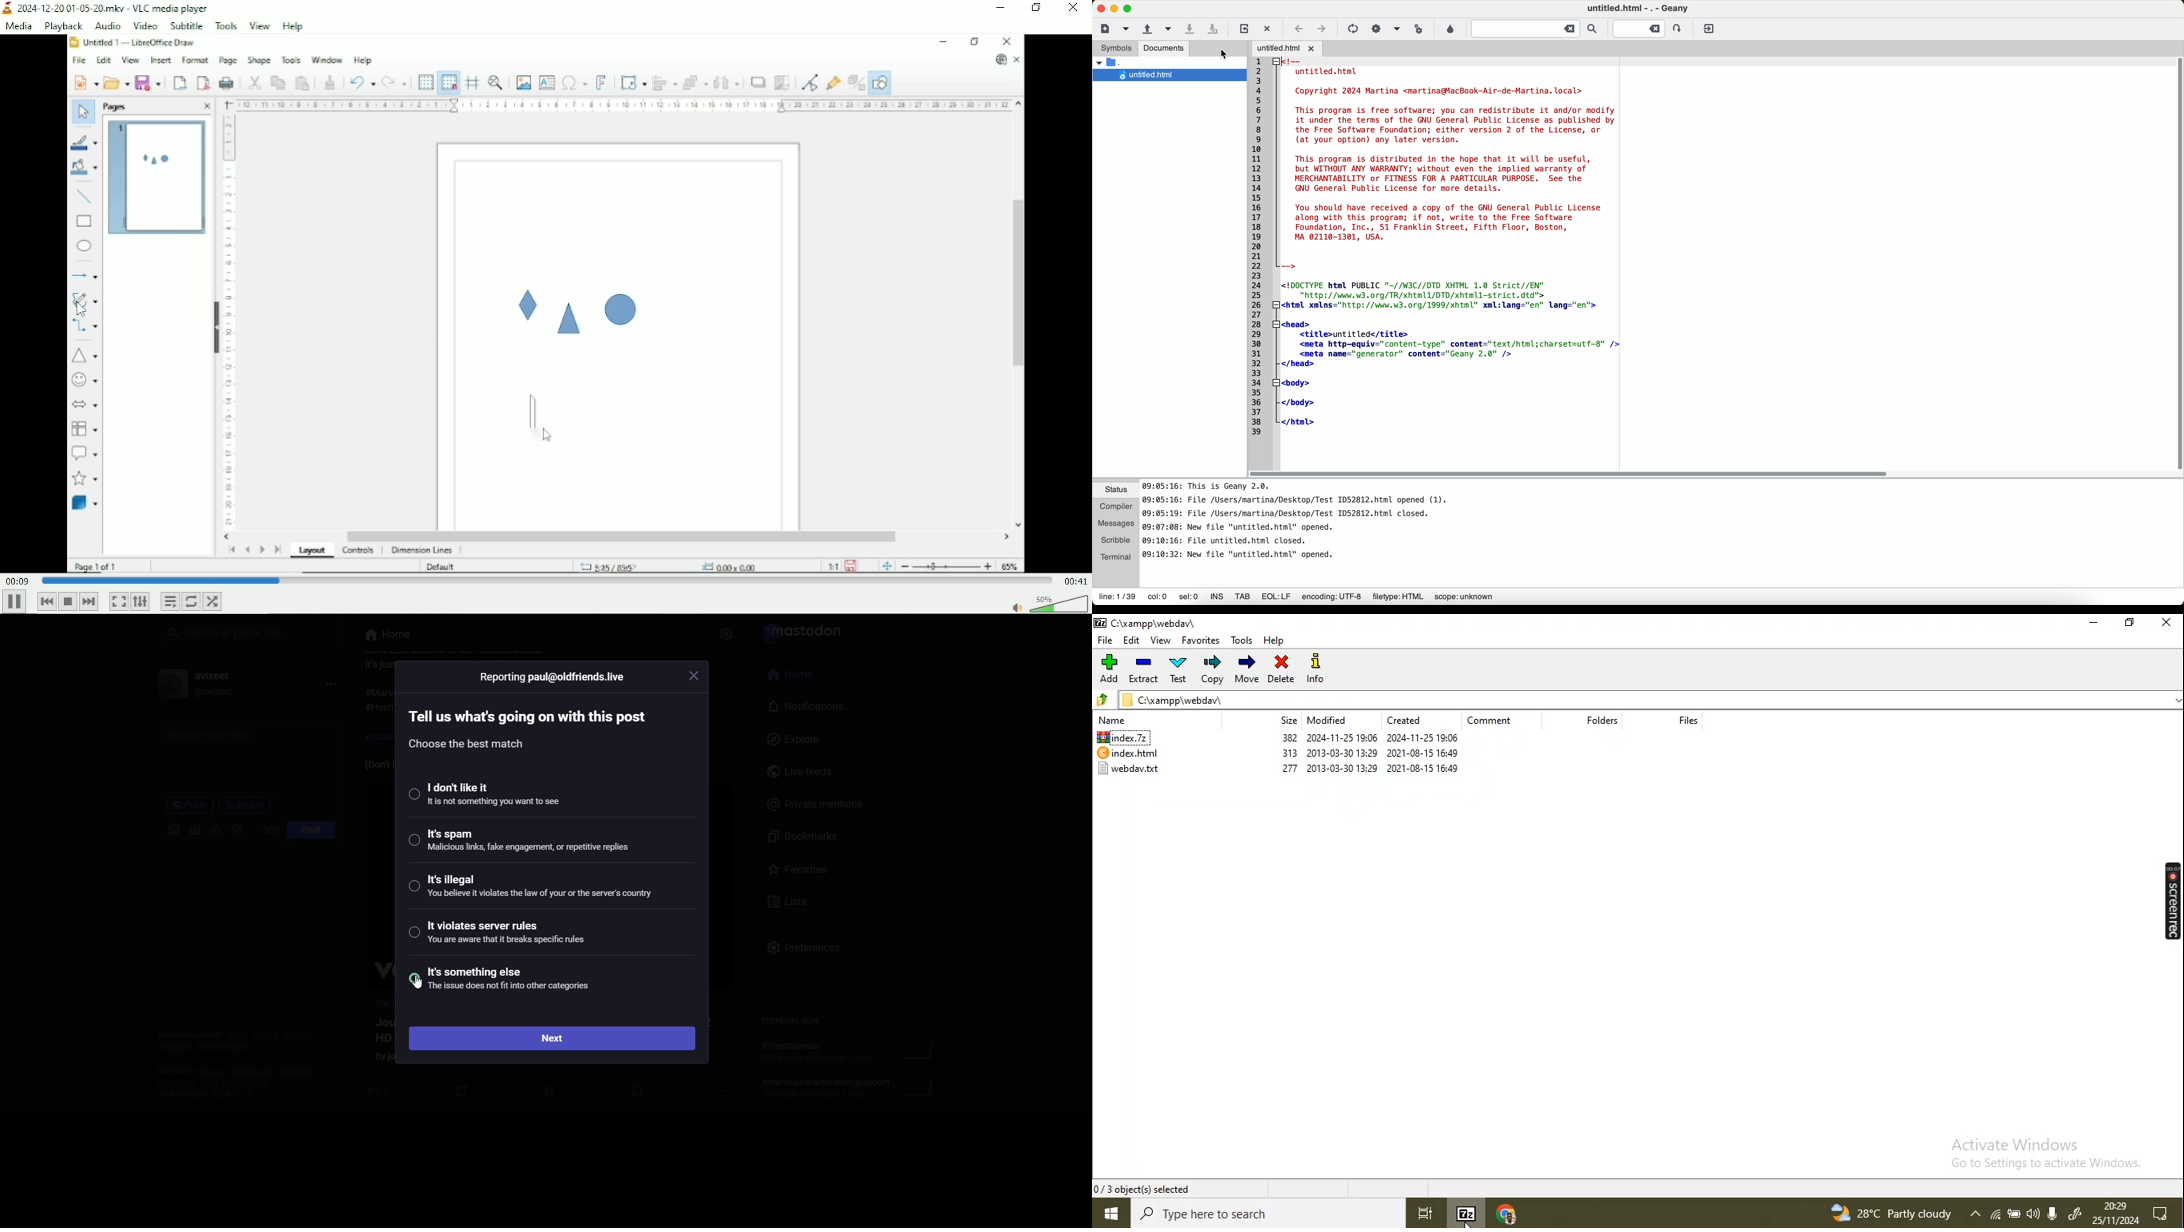 This screenshot has width=2184, height=1232. What do you see at coordinates (107, 26) in the screenshot?
I see `Audio` at bounding box center [107, 26].